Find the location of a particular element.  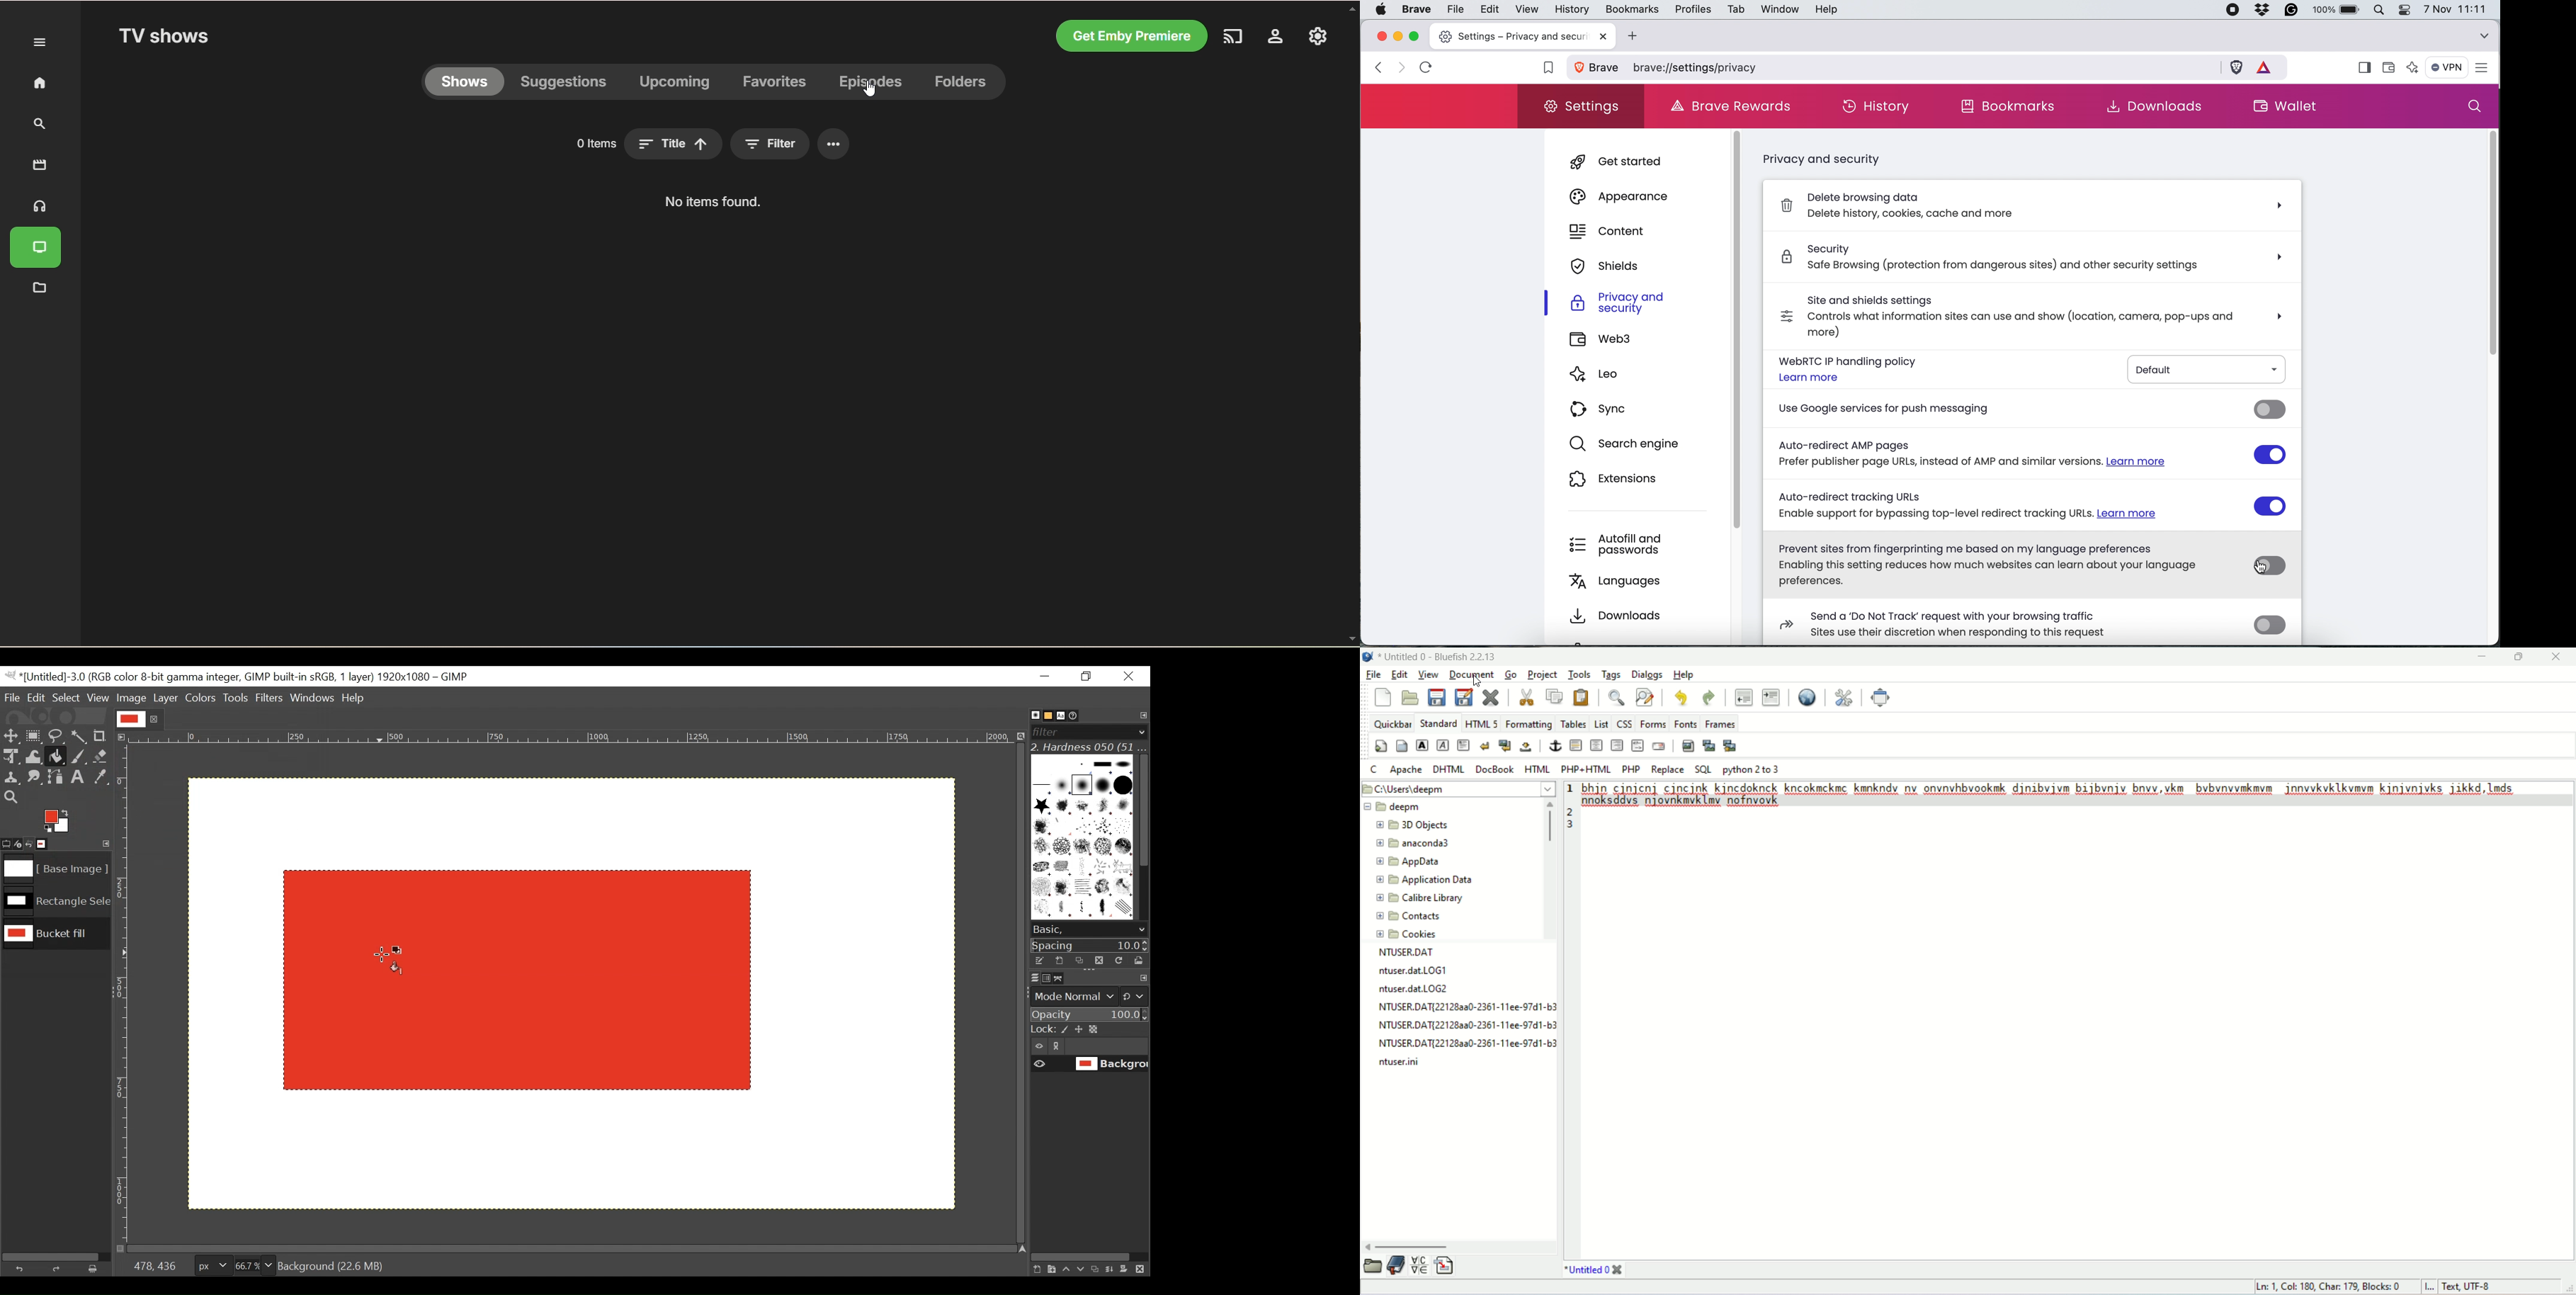

search is located at coordinates (2475, 107).